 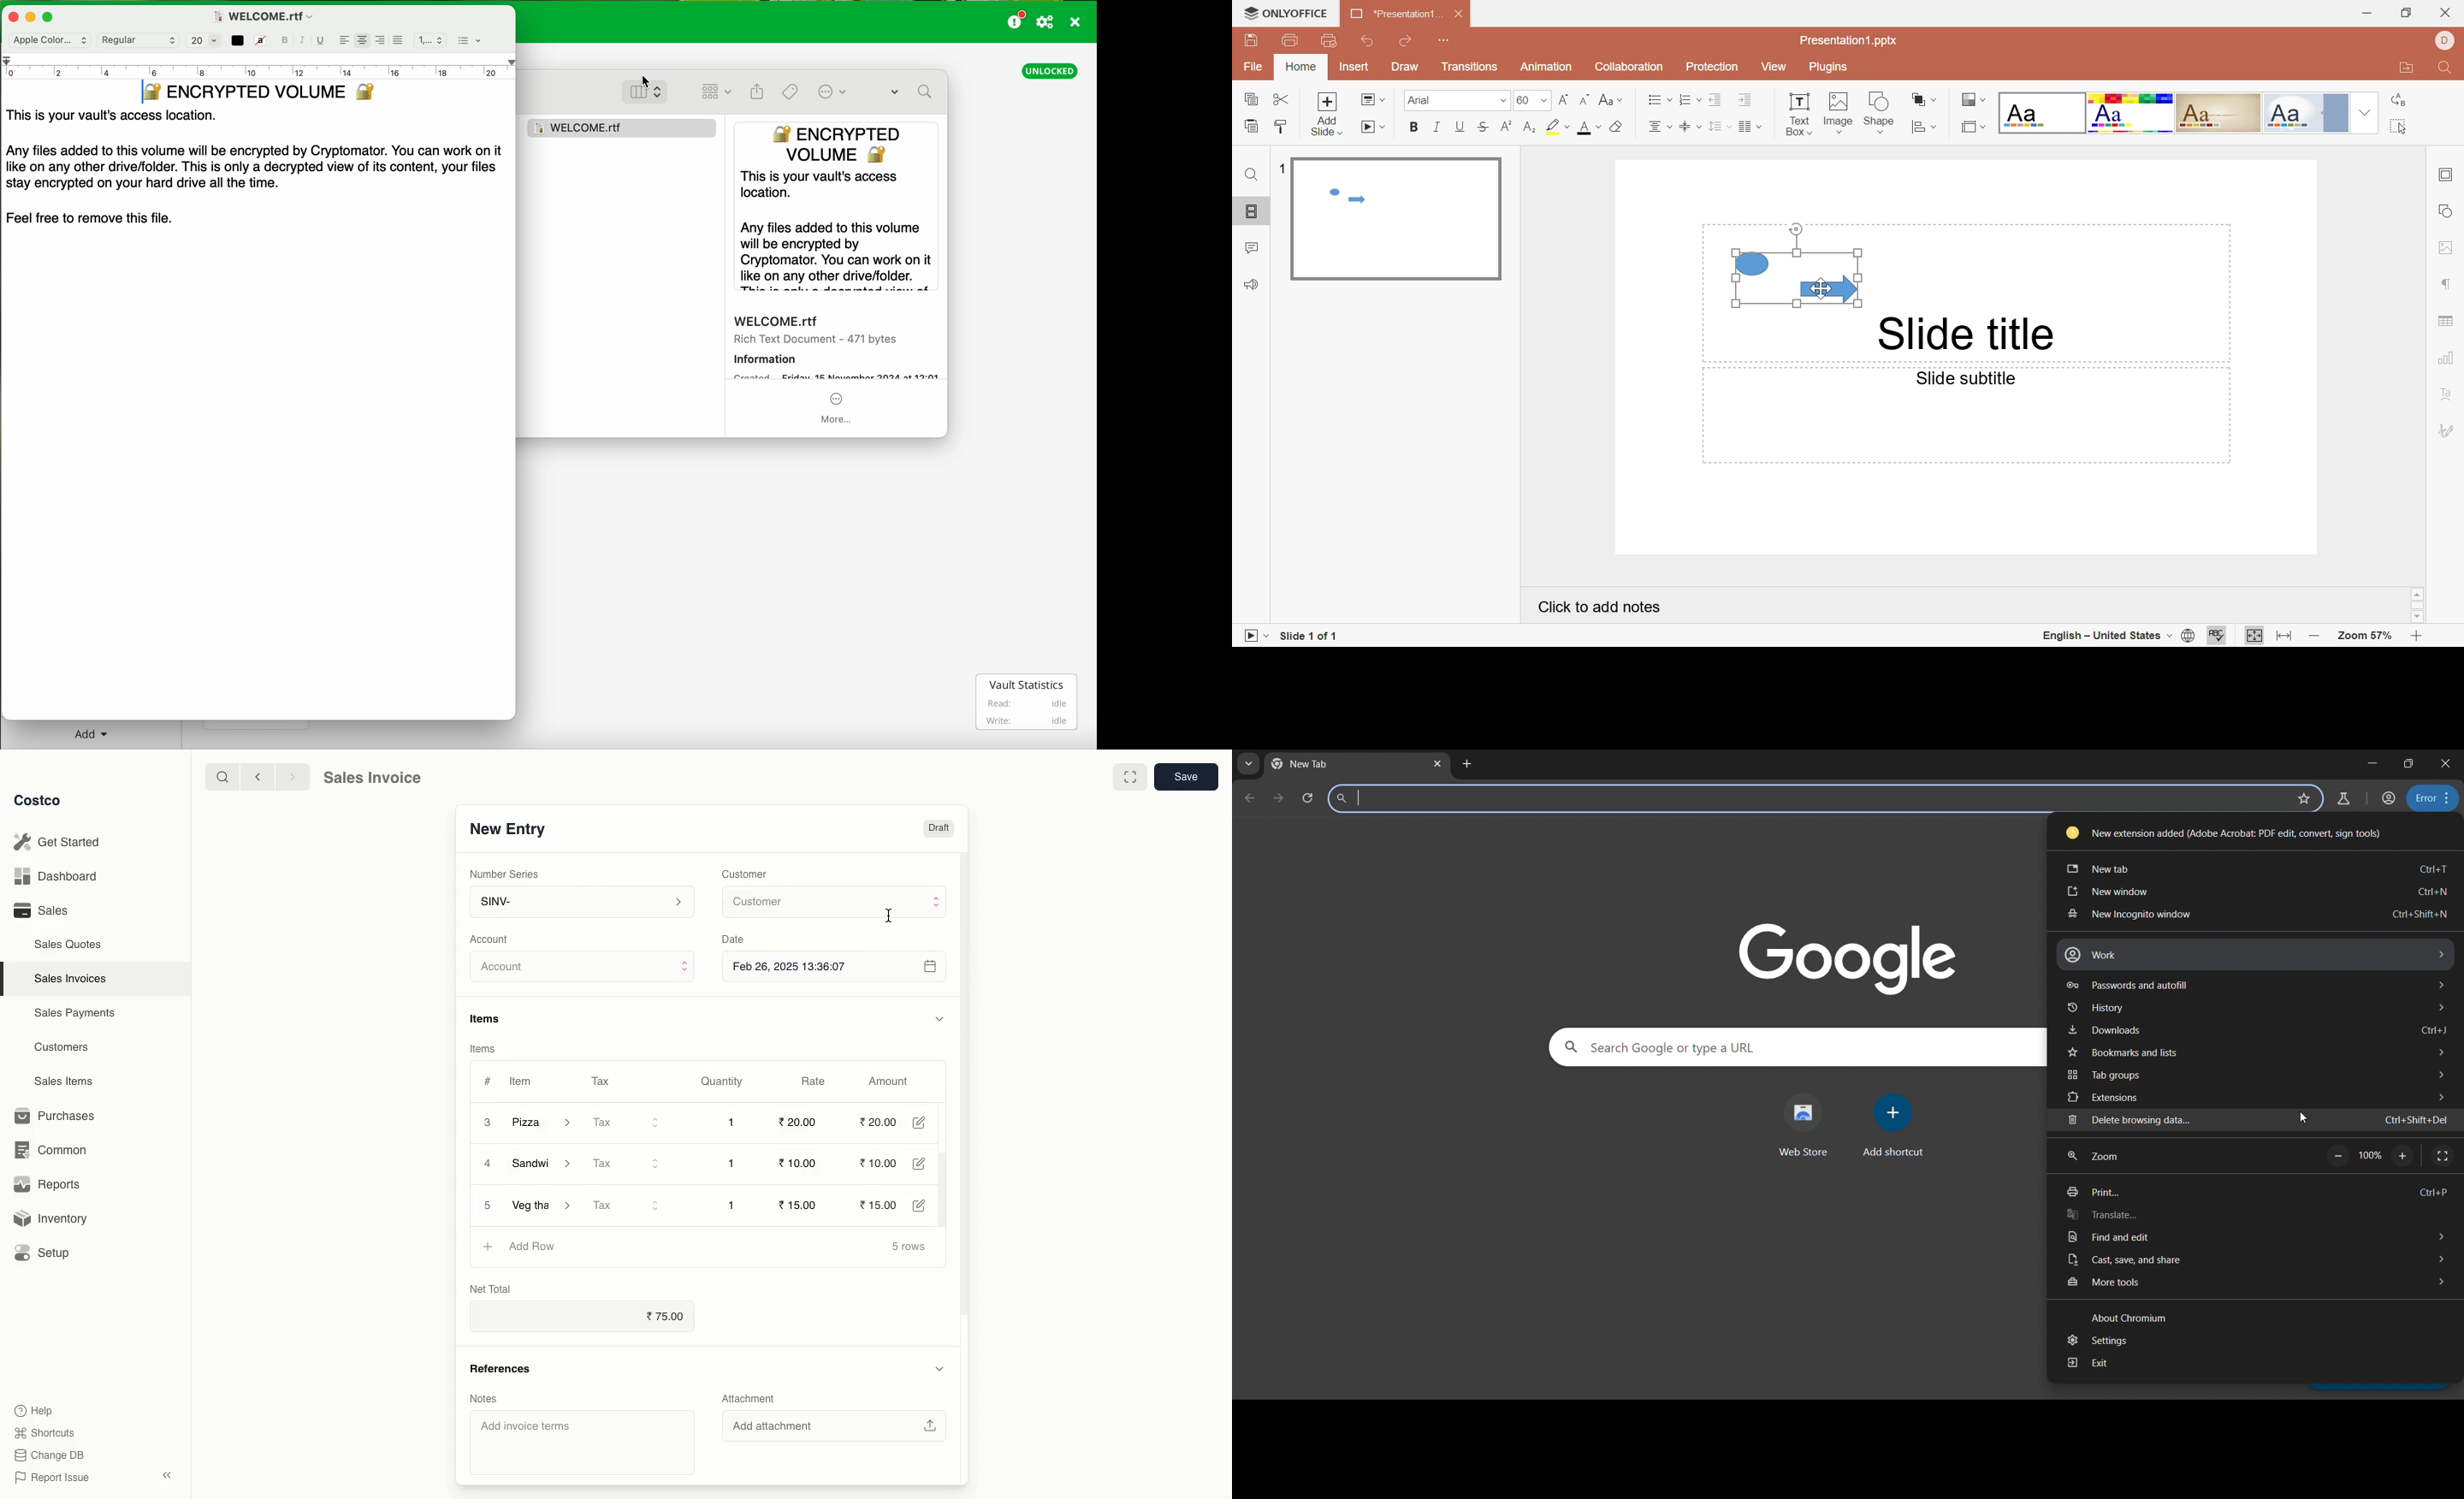 What do you see at coordinates (35, 1409) in the screenshot?
I see `Help` at bounding box center [35, 1409].